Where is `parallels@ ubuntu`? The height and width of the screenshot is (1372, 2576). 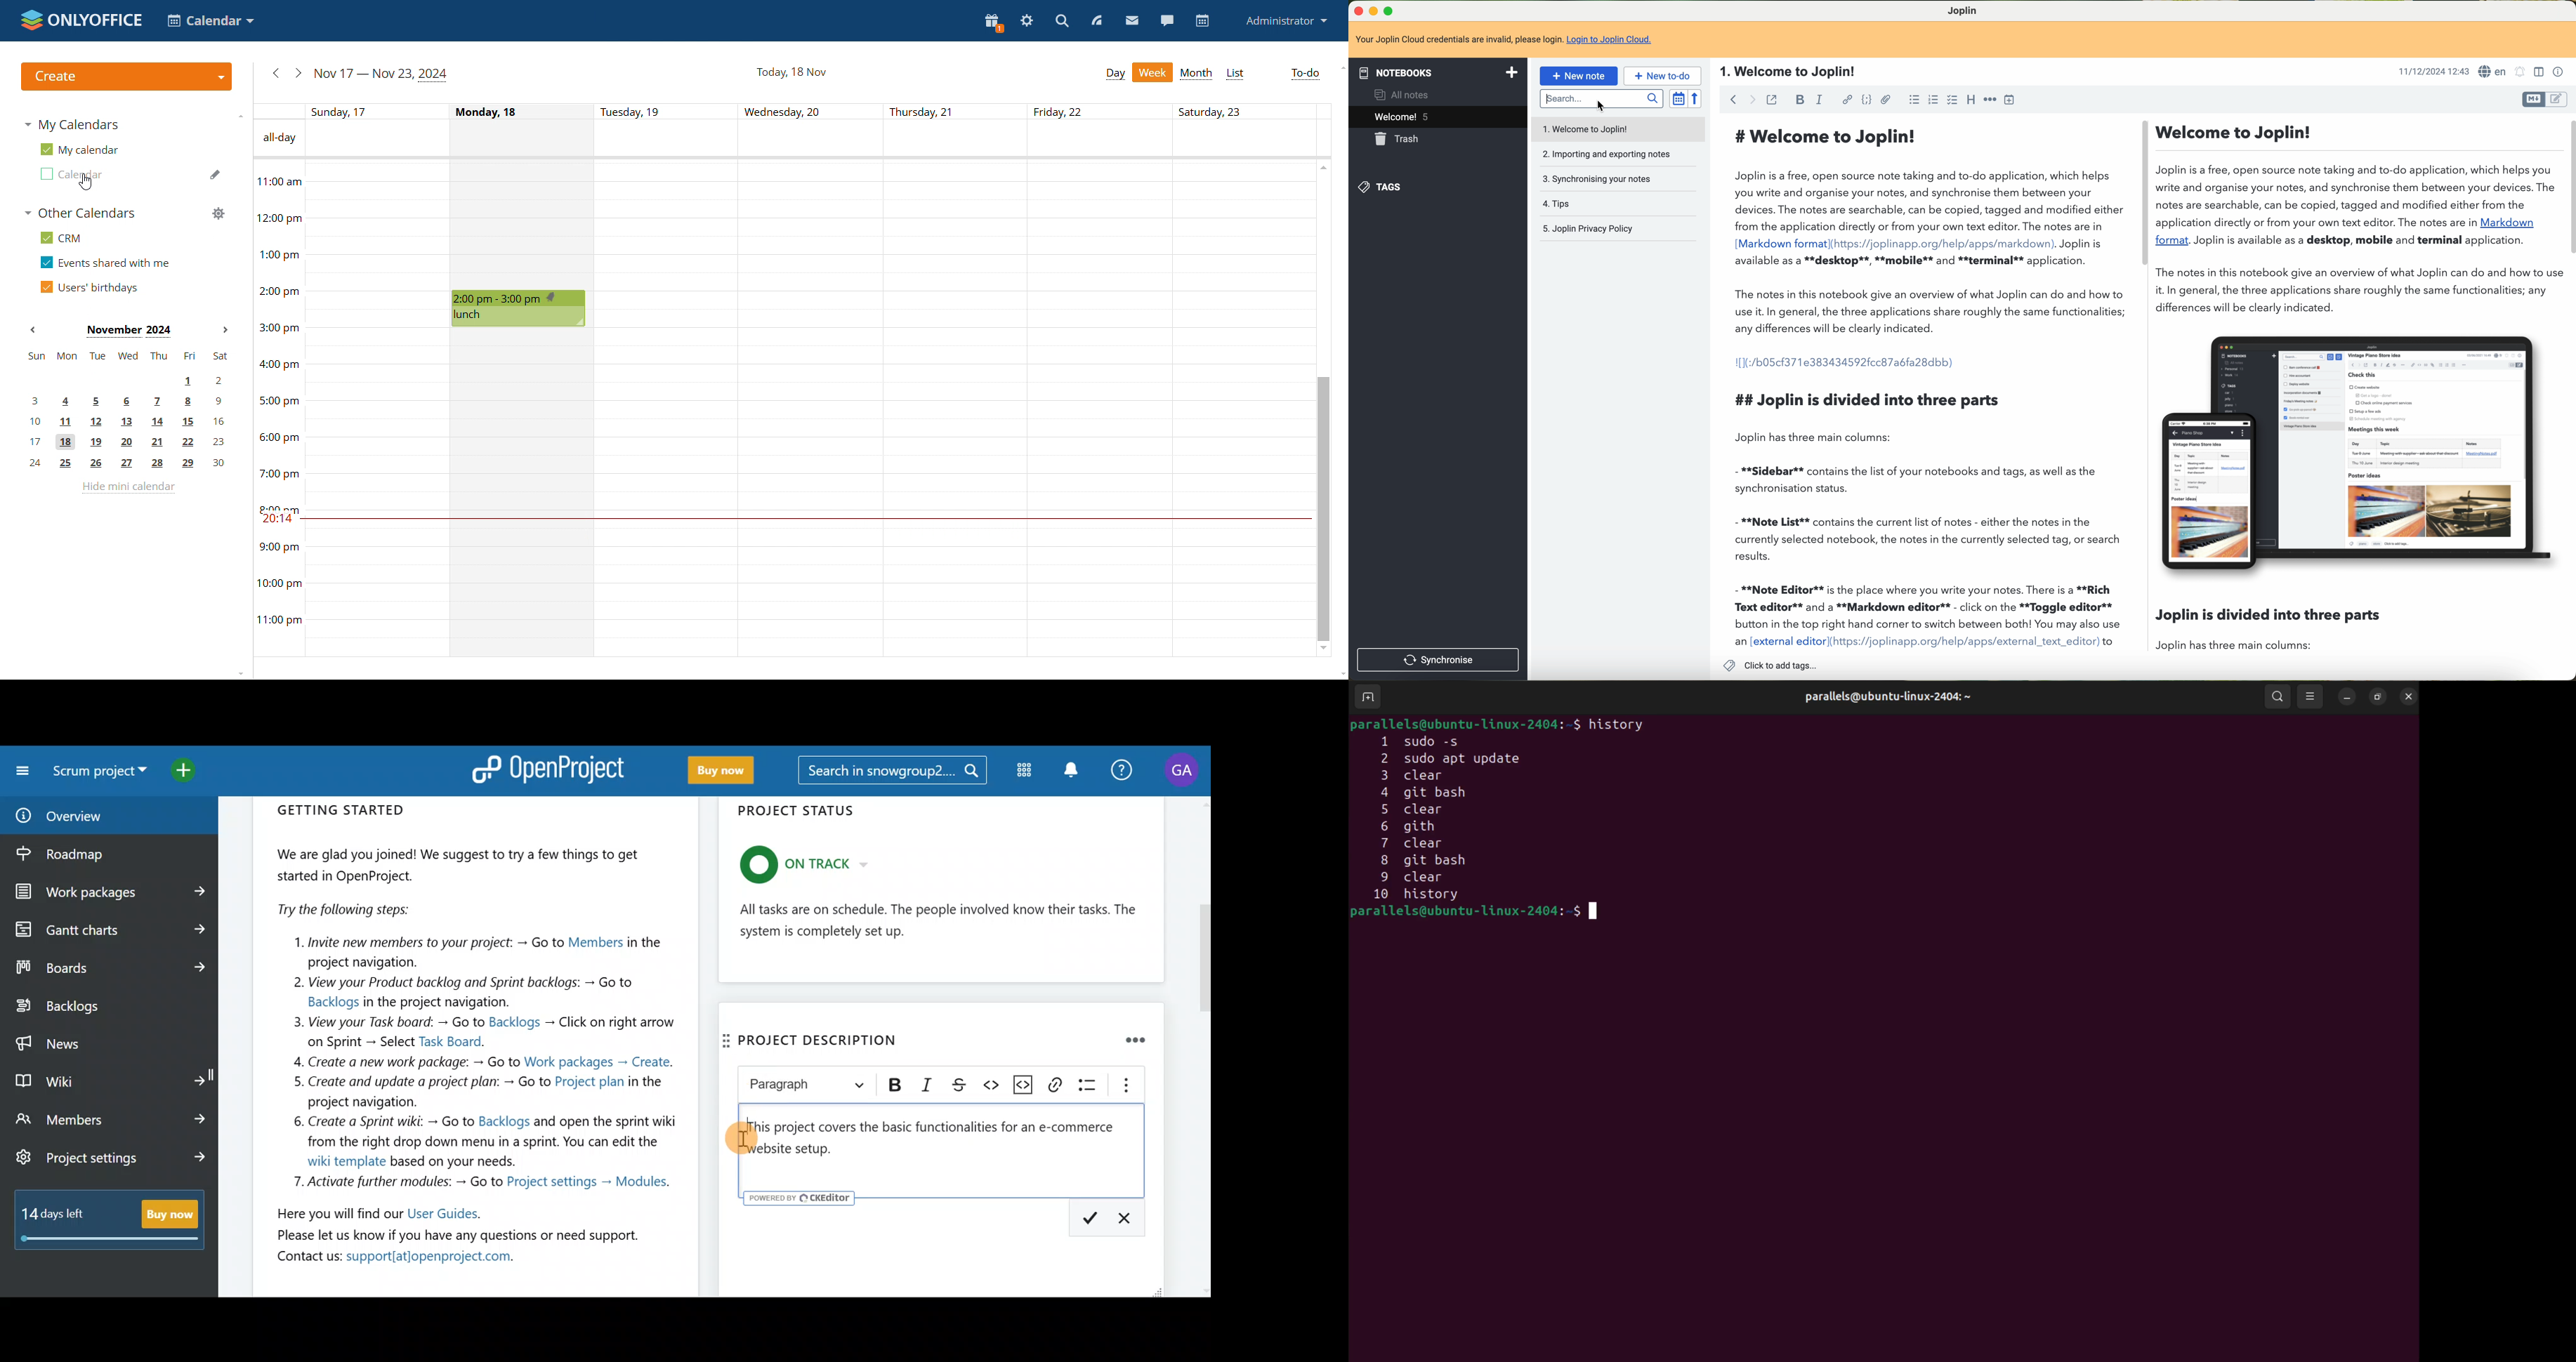
parallels@ ubuntu is located at coordinates (1885, 694).